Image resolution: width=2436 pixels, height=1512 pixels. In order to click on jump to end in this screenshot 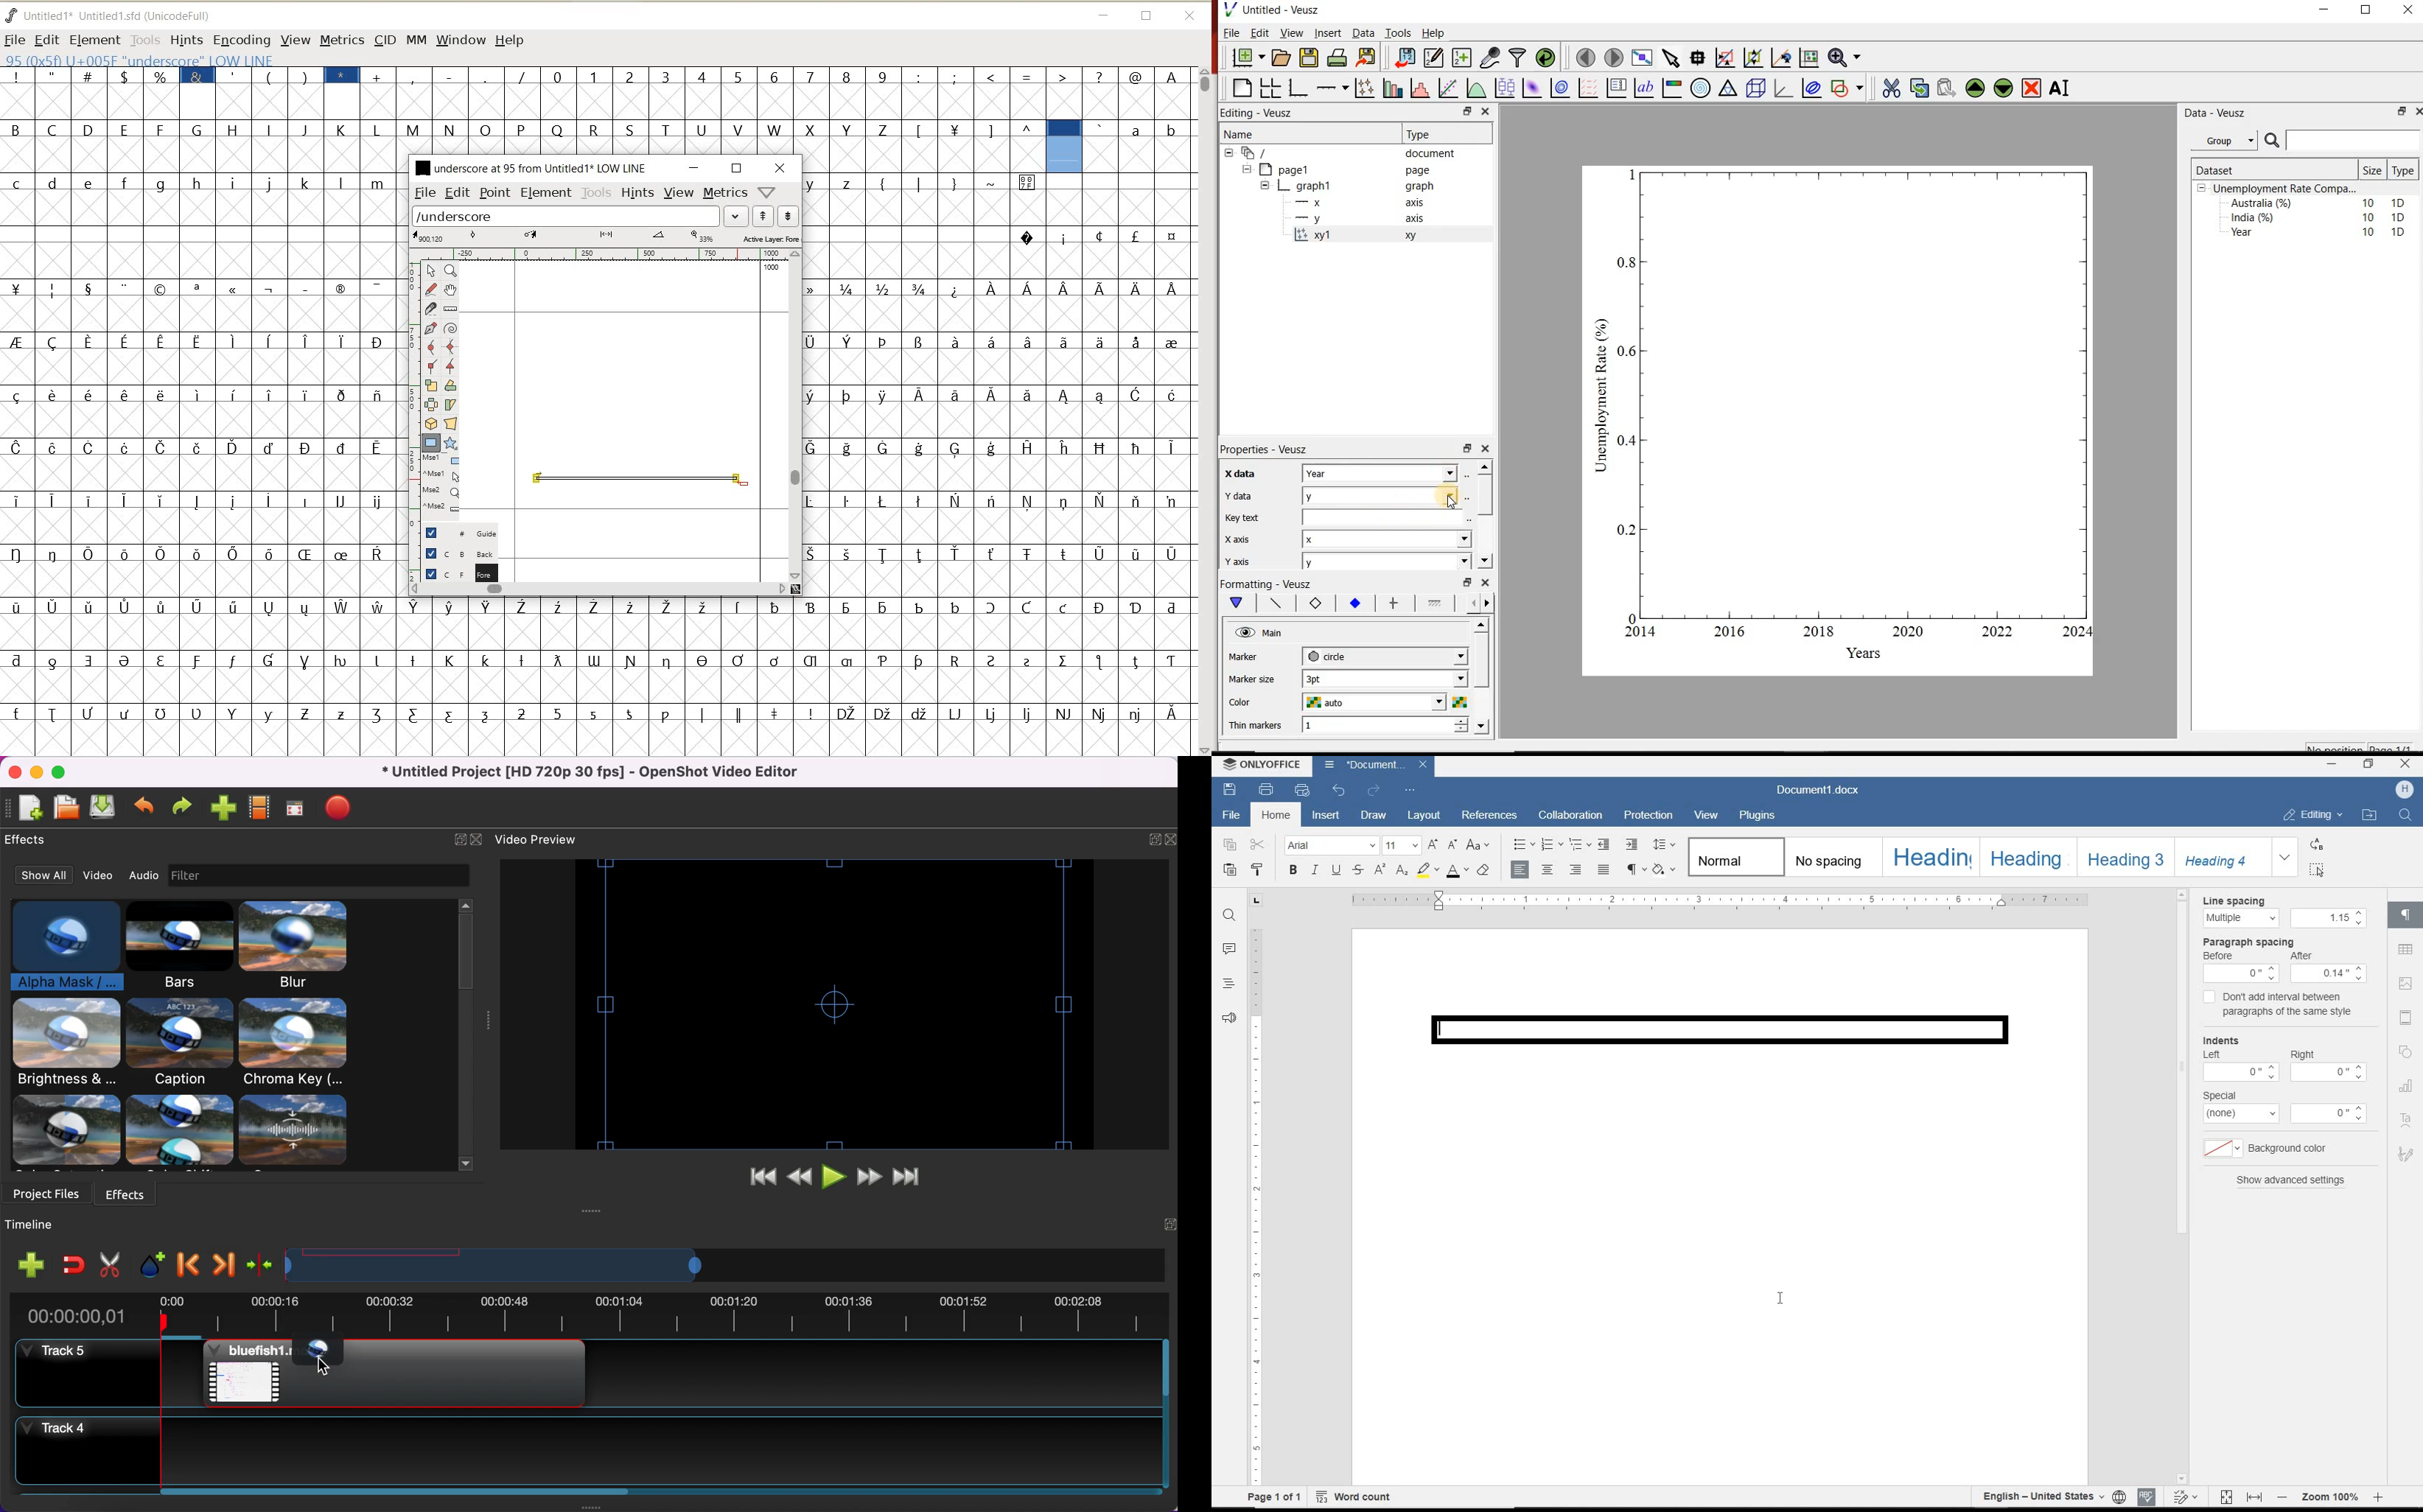, I will do `click(912, 1175)`.